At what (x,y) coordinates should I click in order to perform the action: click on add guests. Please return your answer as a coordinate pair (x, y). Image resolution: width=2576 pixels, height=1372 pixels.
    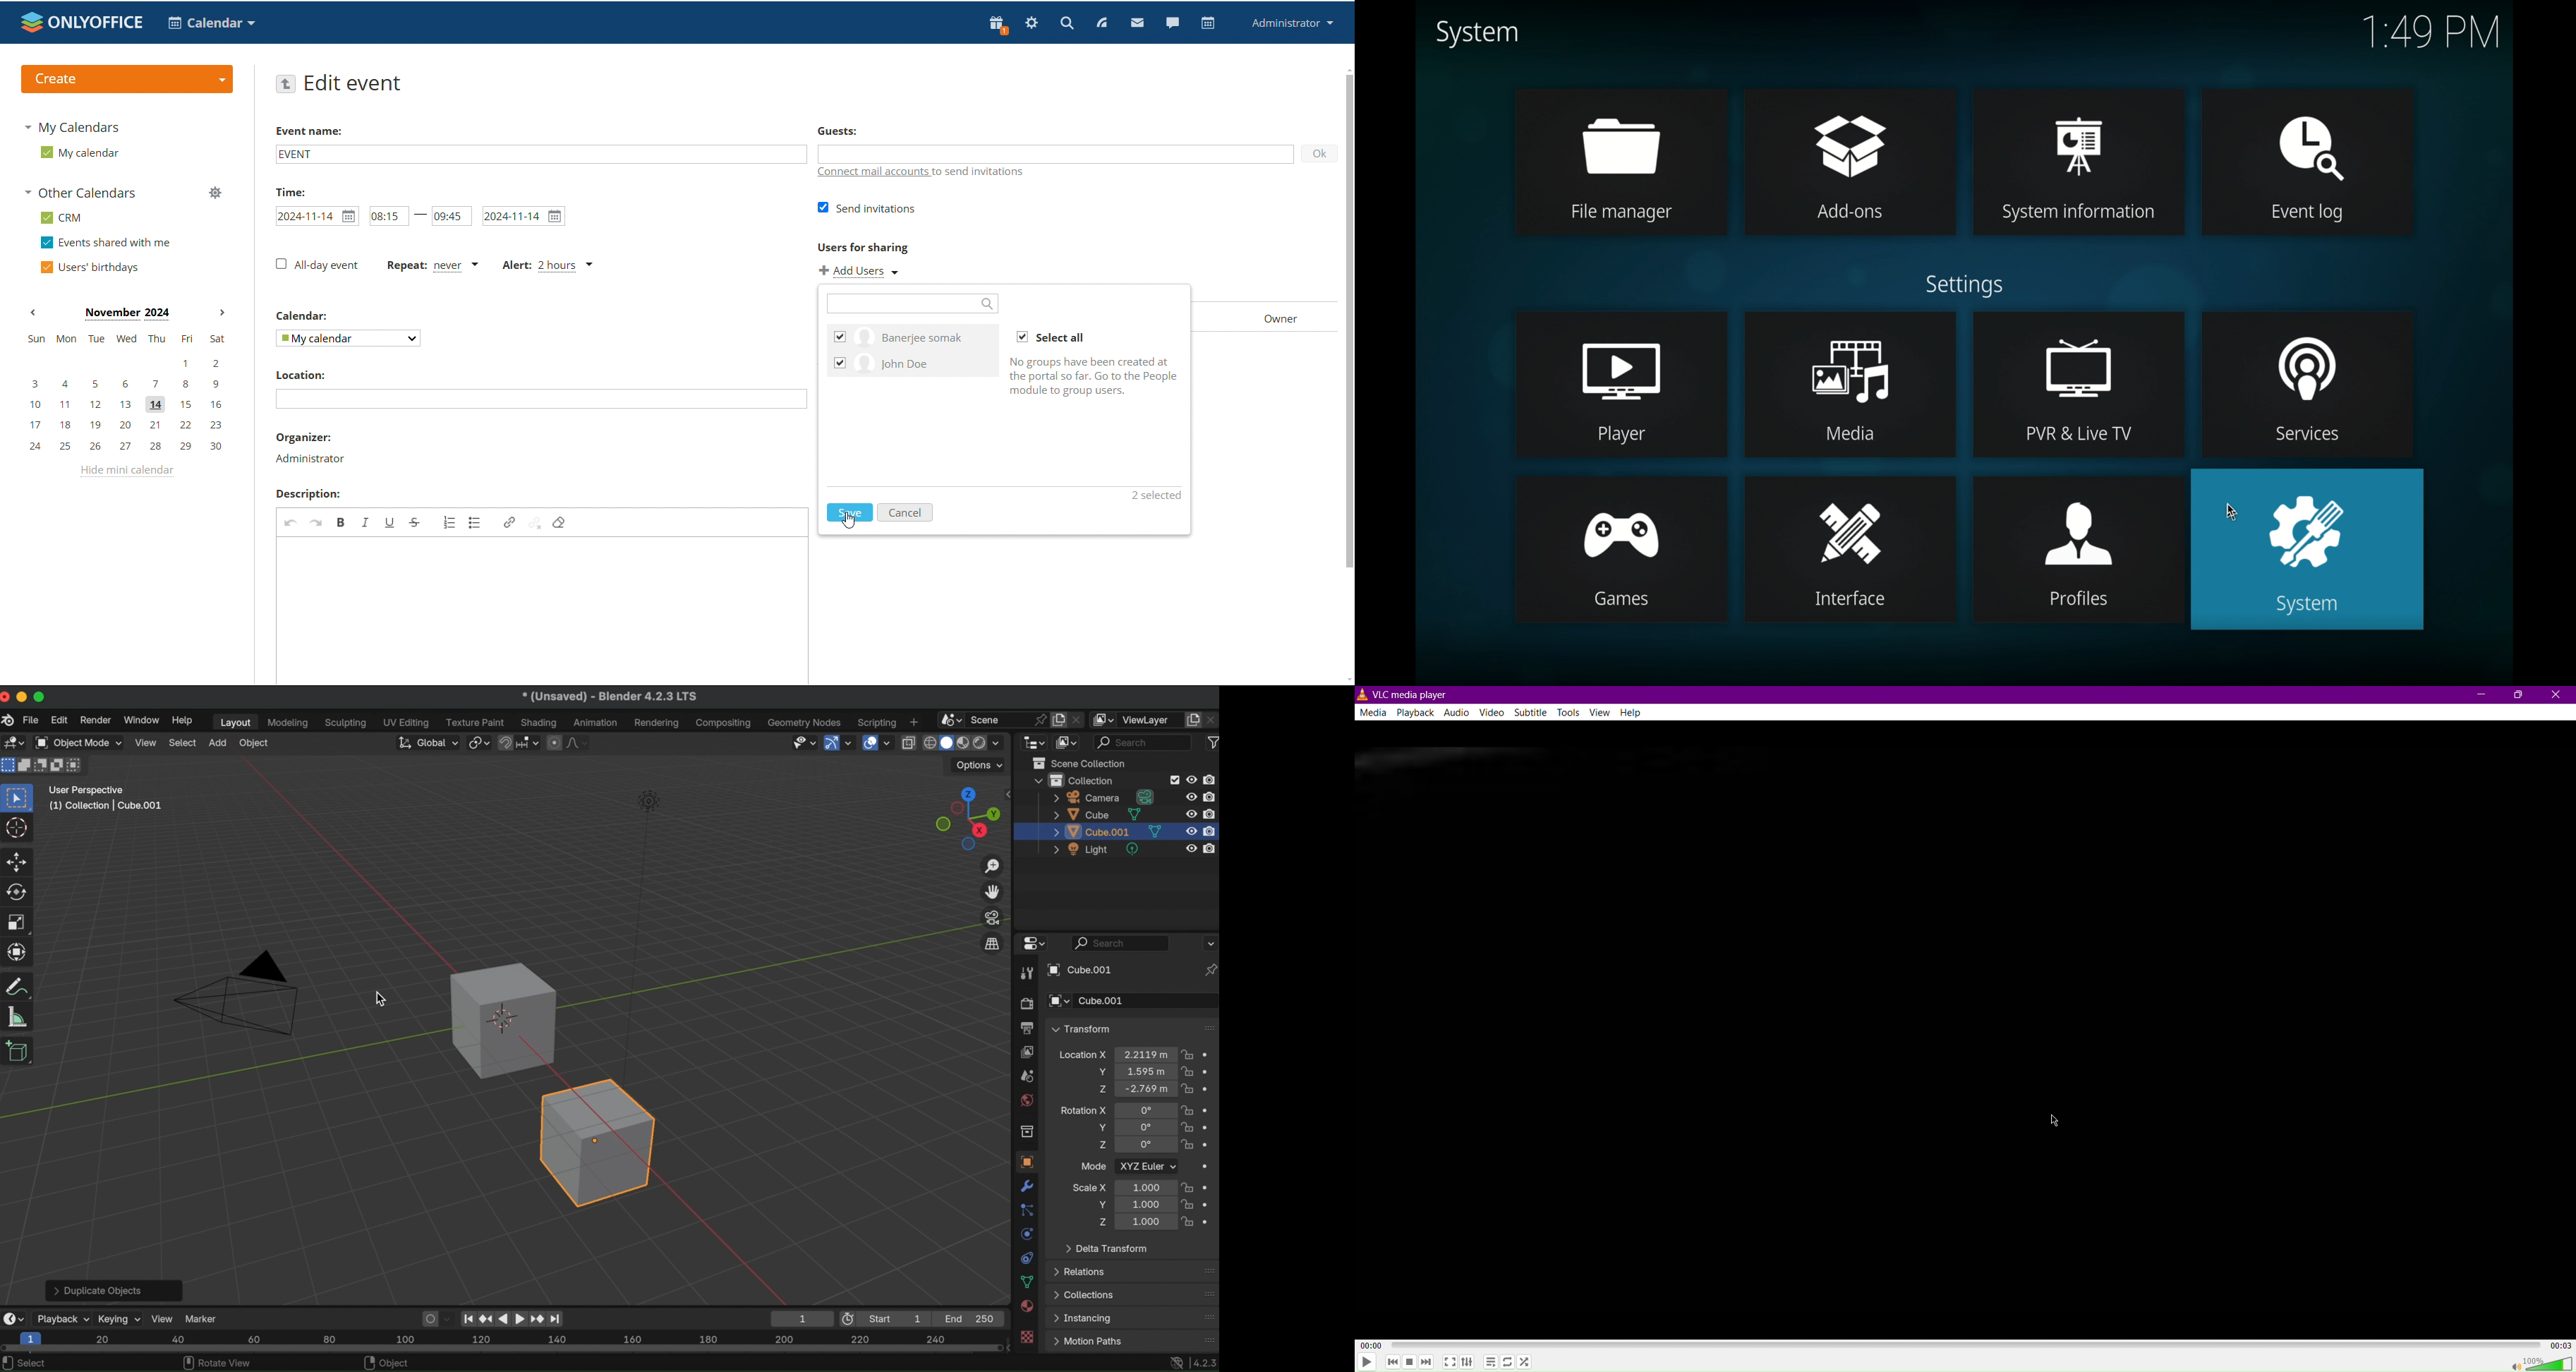
    Looking at the image, I should click on (1054, 152).